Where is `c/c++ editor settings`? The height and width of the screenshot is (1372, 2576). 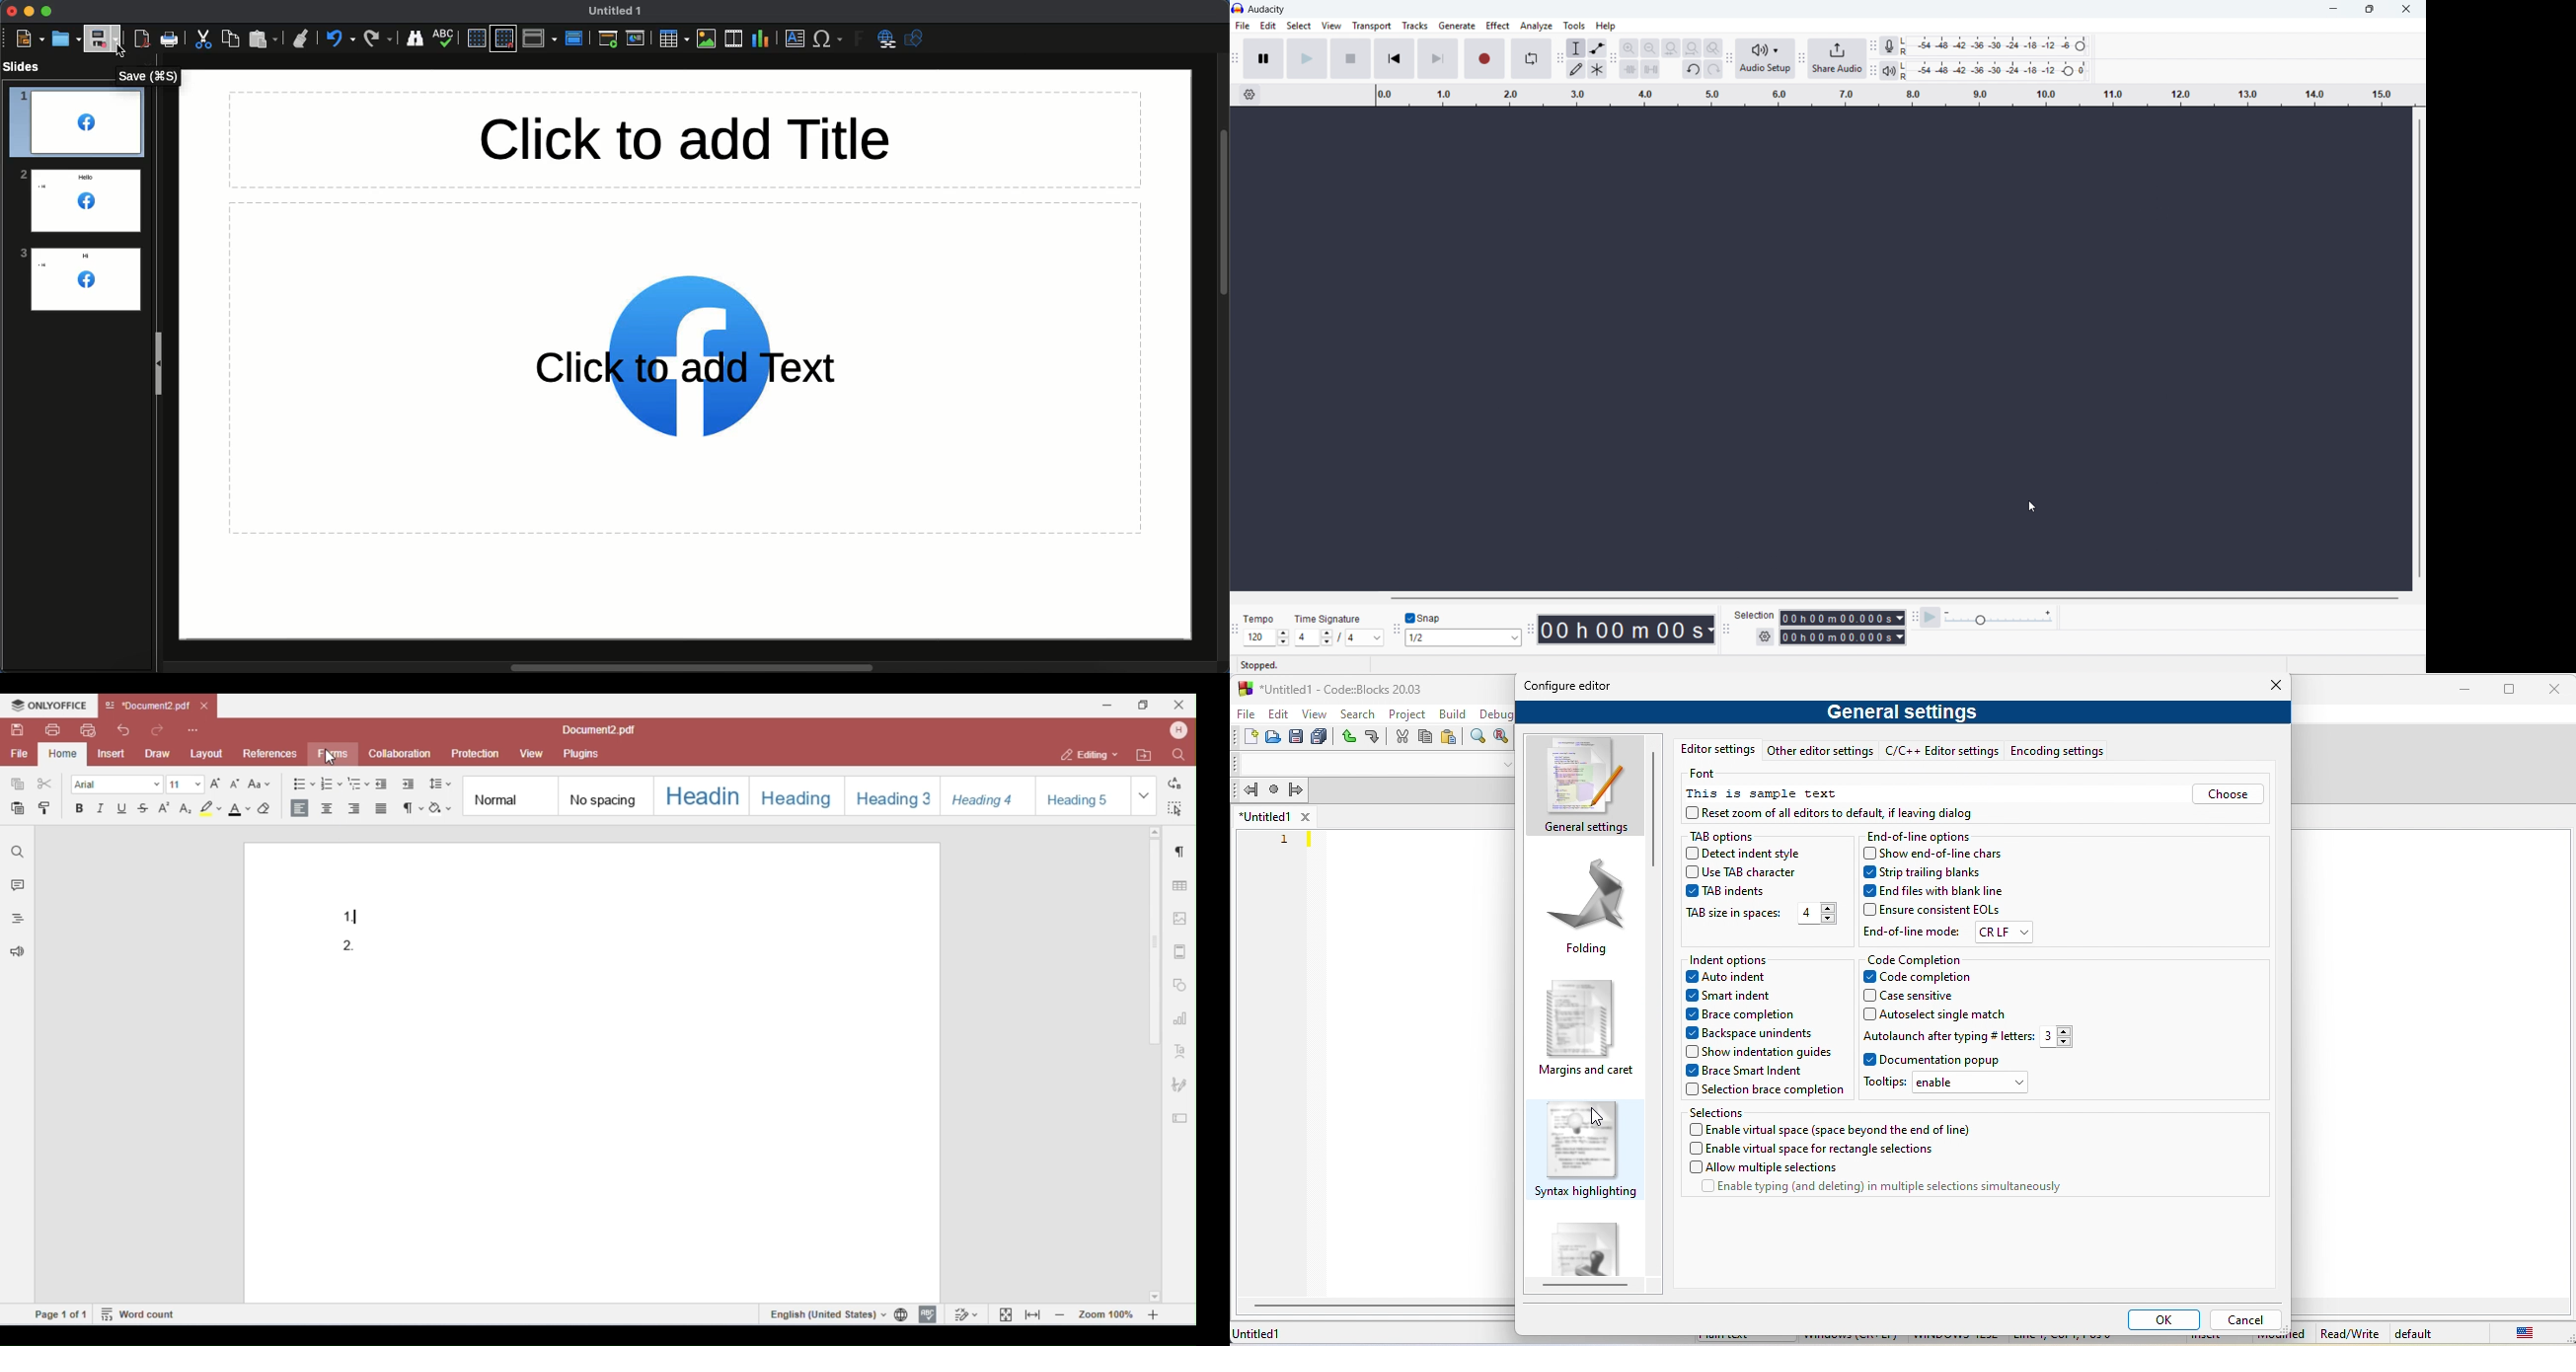 c/c++ editor settings is located at coordinates (1943, 752).